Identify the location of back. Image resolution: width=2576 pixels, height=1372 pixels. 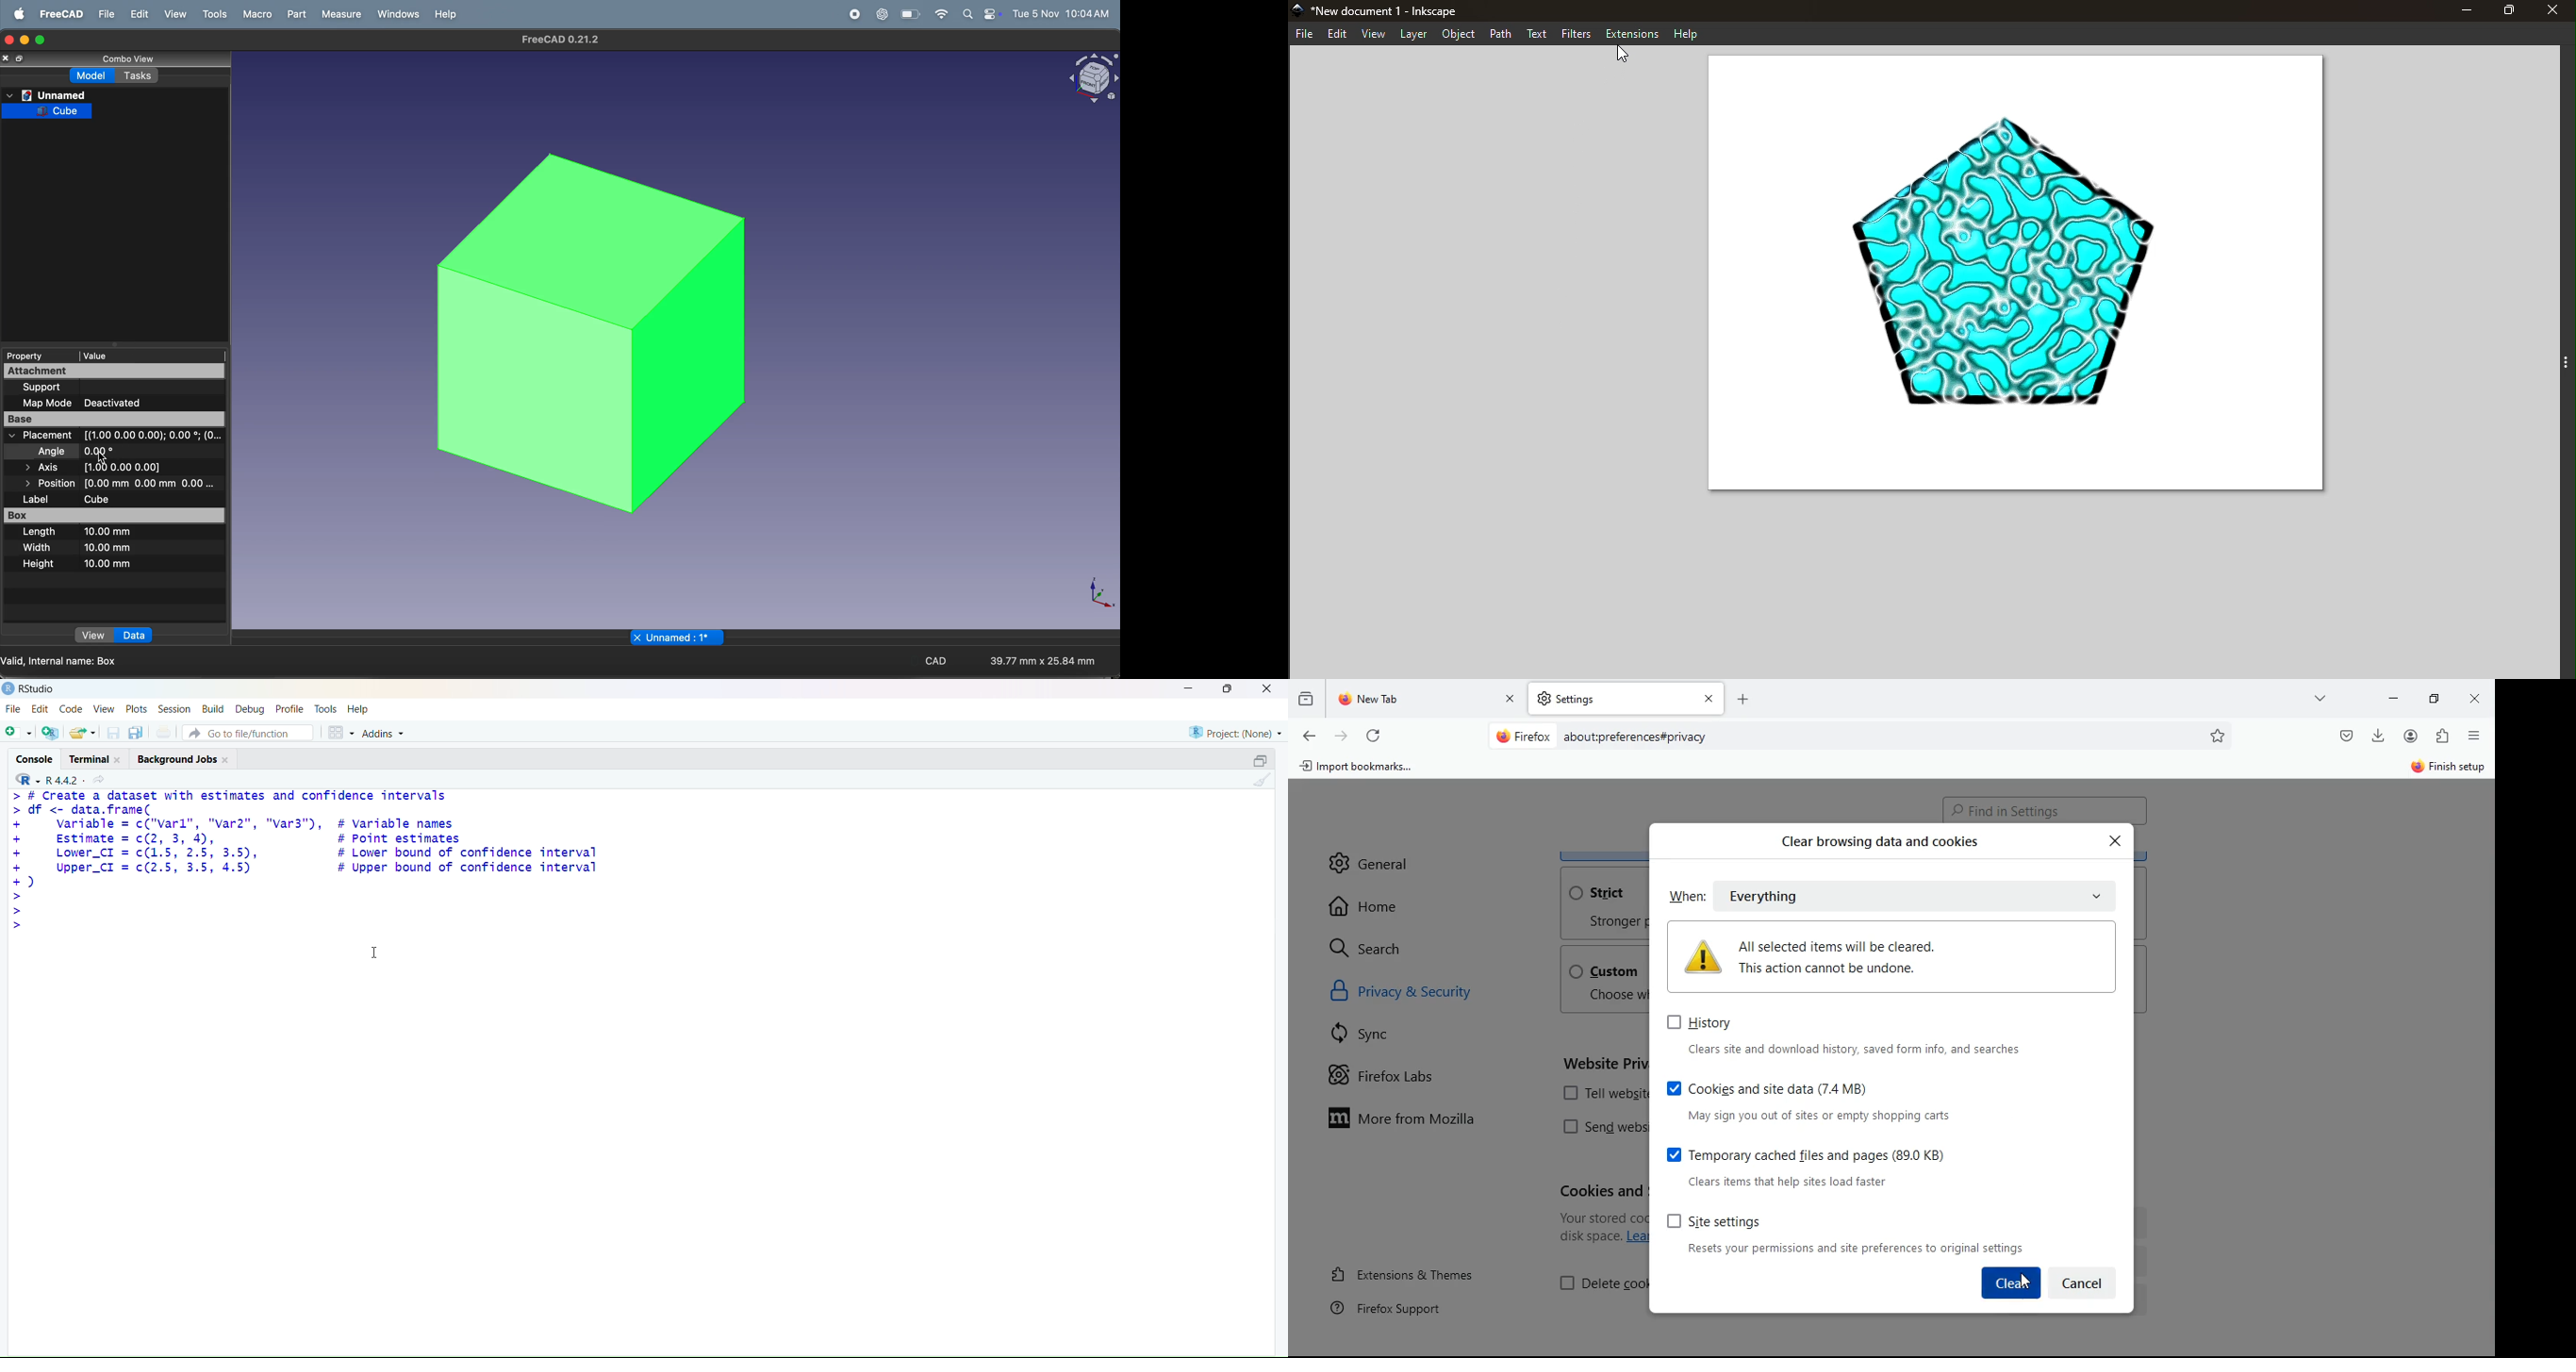
(1307, 736).